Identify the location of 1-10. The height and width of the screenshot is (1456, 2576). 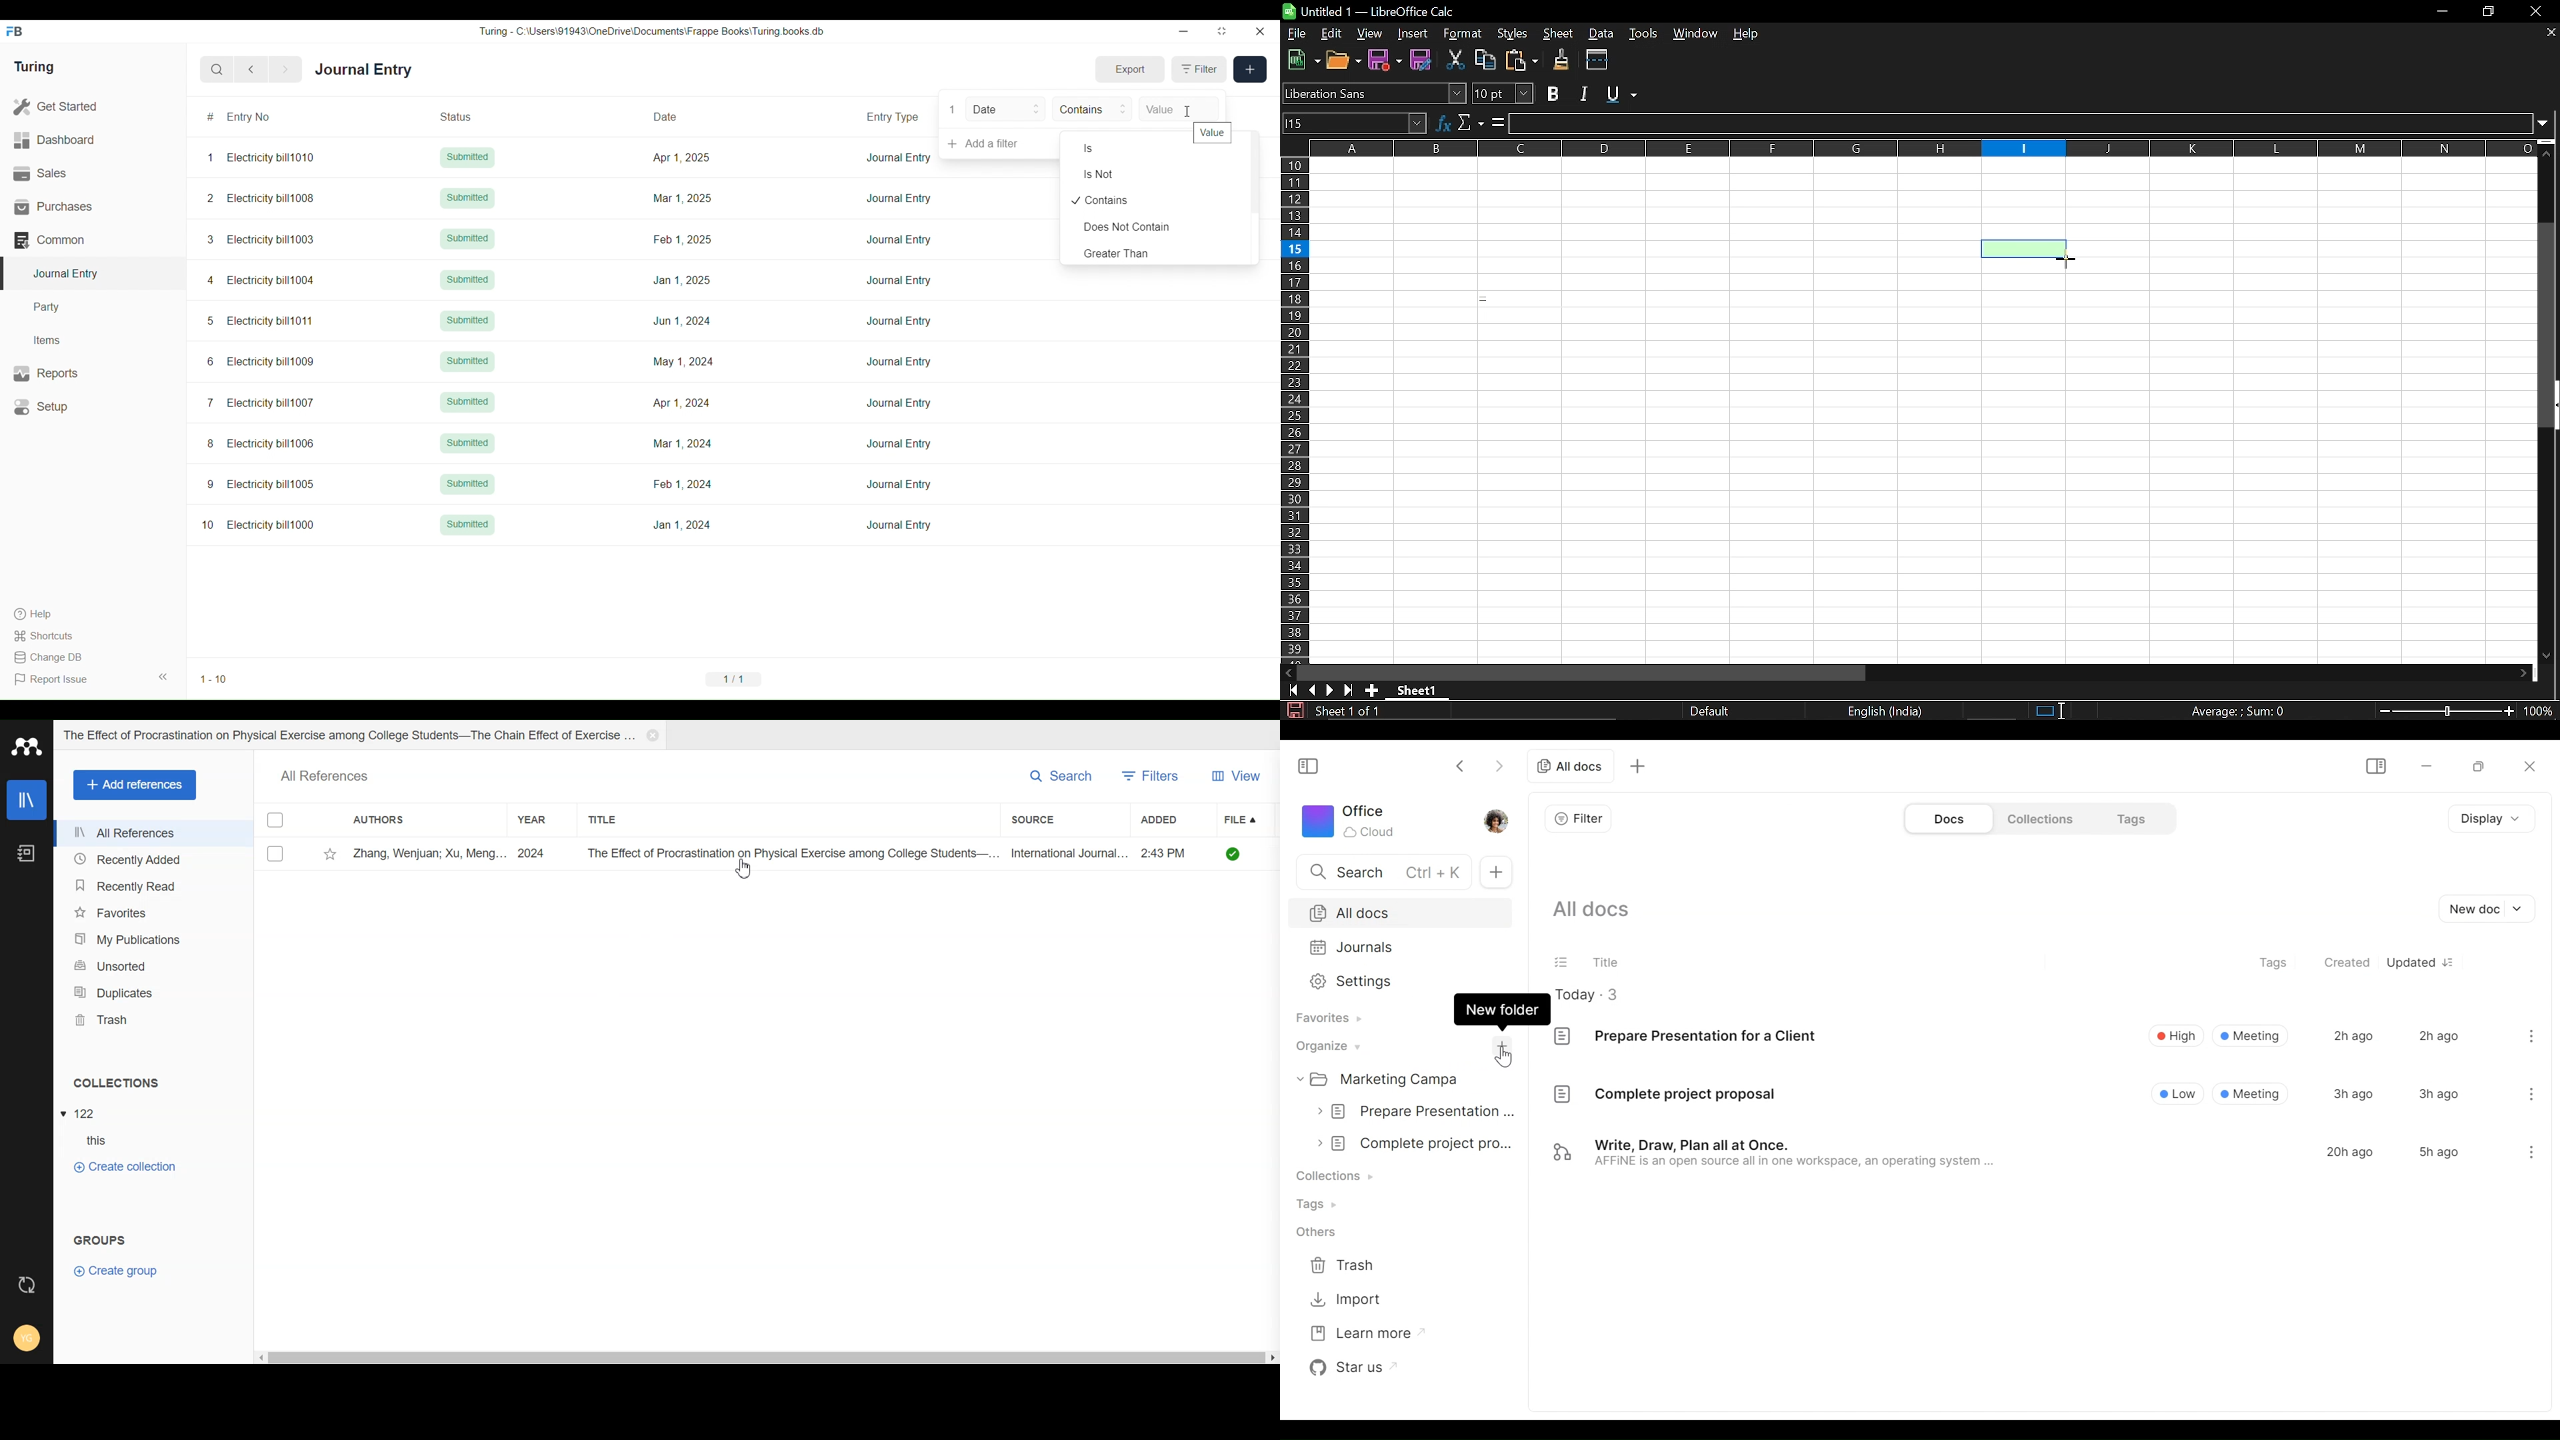
(214, 679).